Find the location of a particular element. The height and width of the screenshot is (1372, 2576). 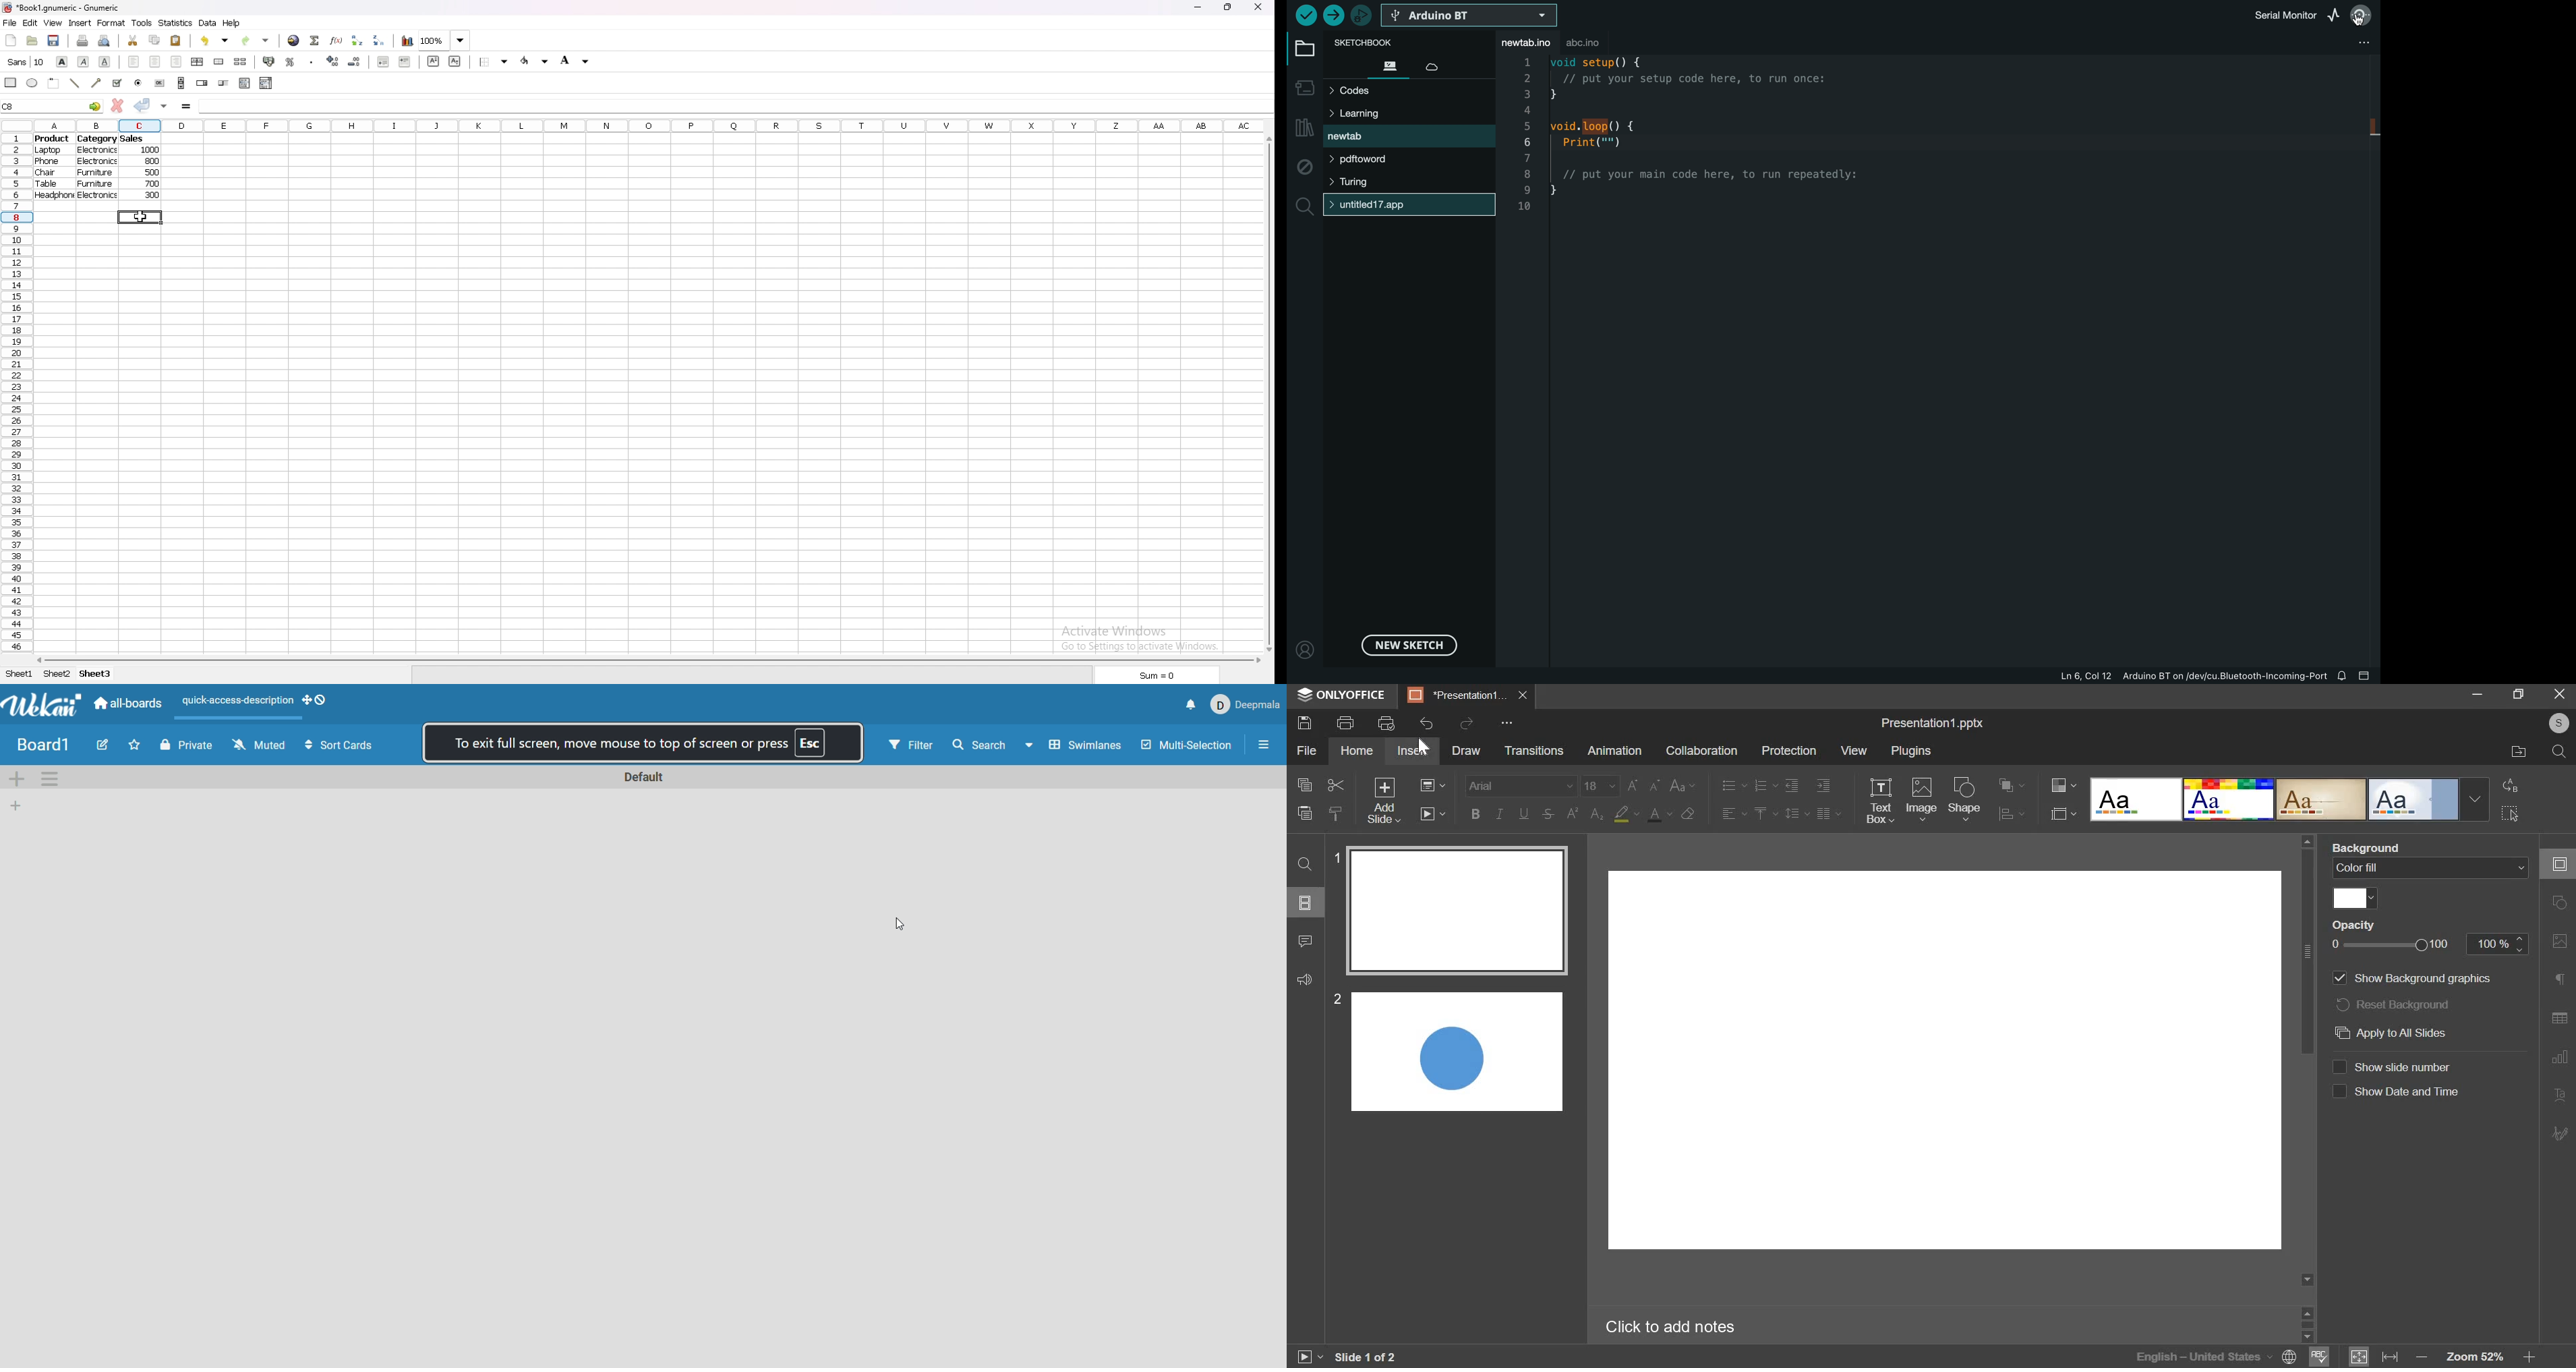

underline is located at coordinates (1523, 813).